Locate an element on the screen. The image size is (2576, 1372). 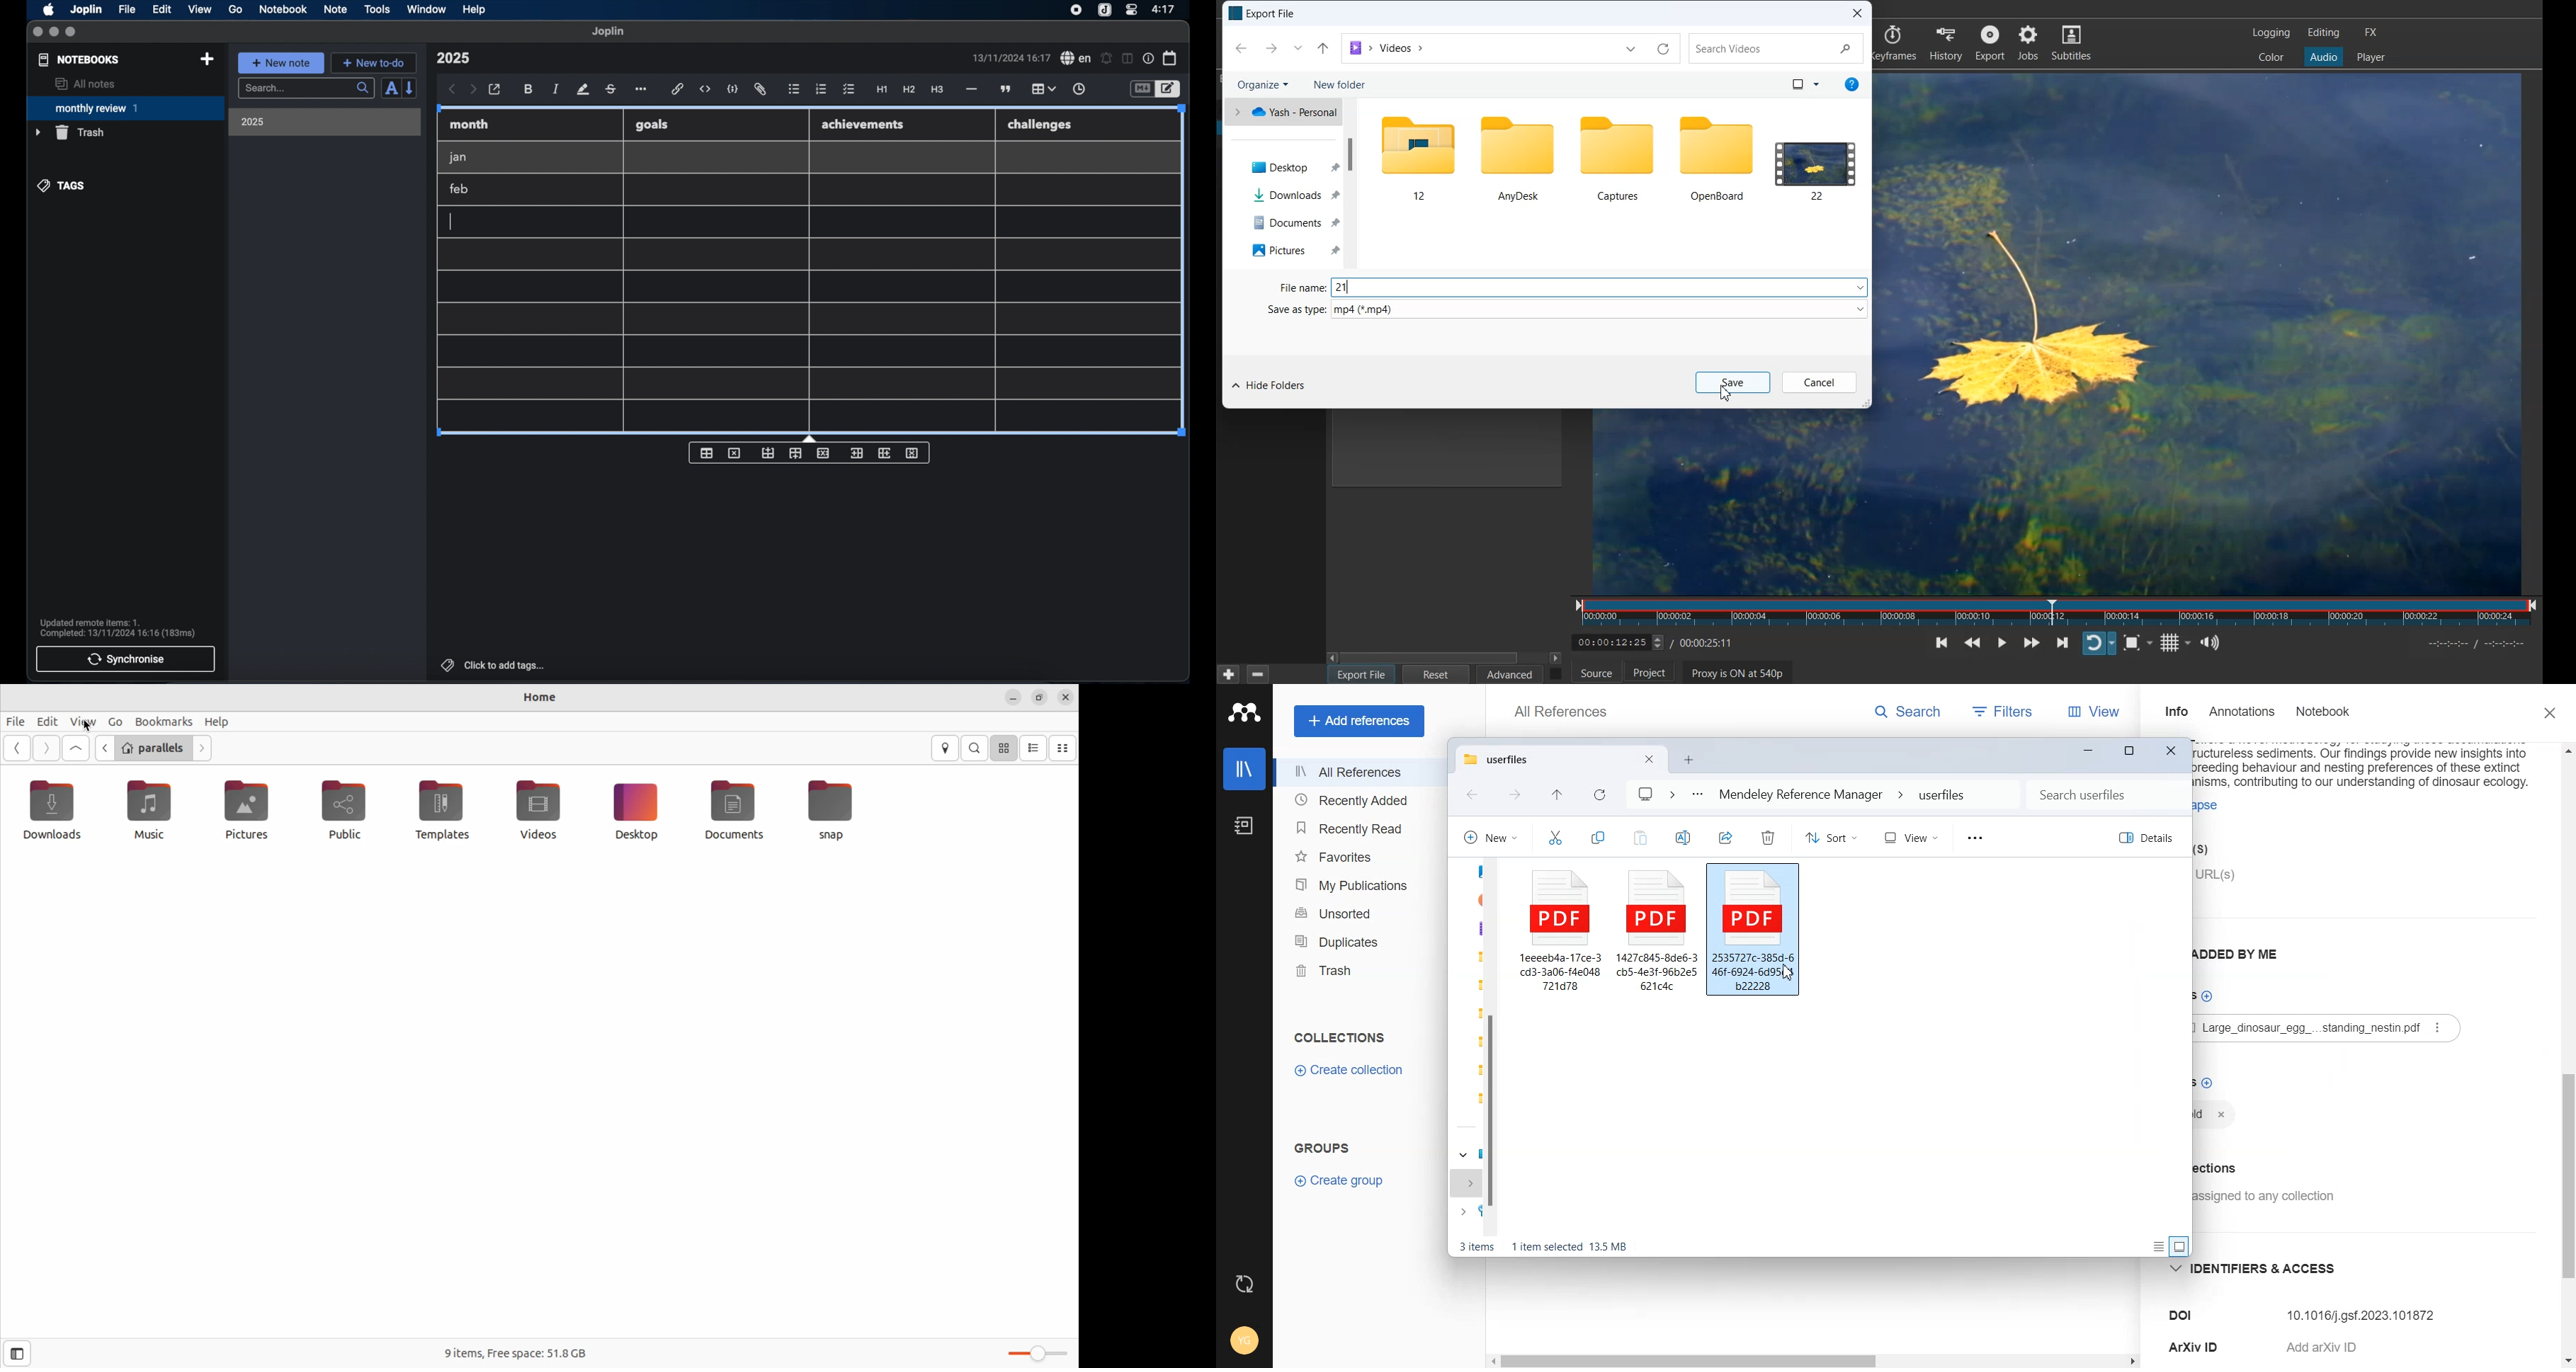
Unsorted is located at coordinates (1362, 912).